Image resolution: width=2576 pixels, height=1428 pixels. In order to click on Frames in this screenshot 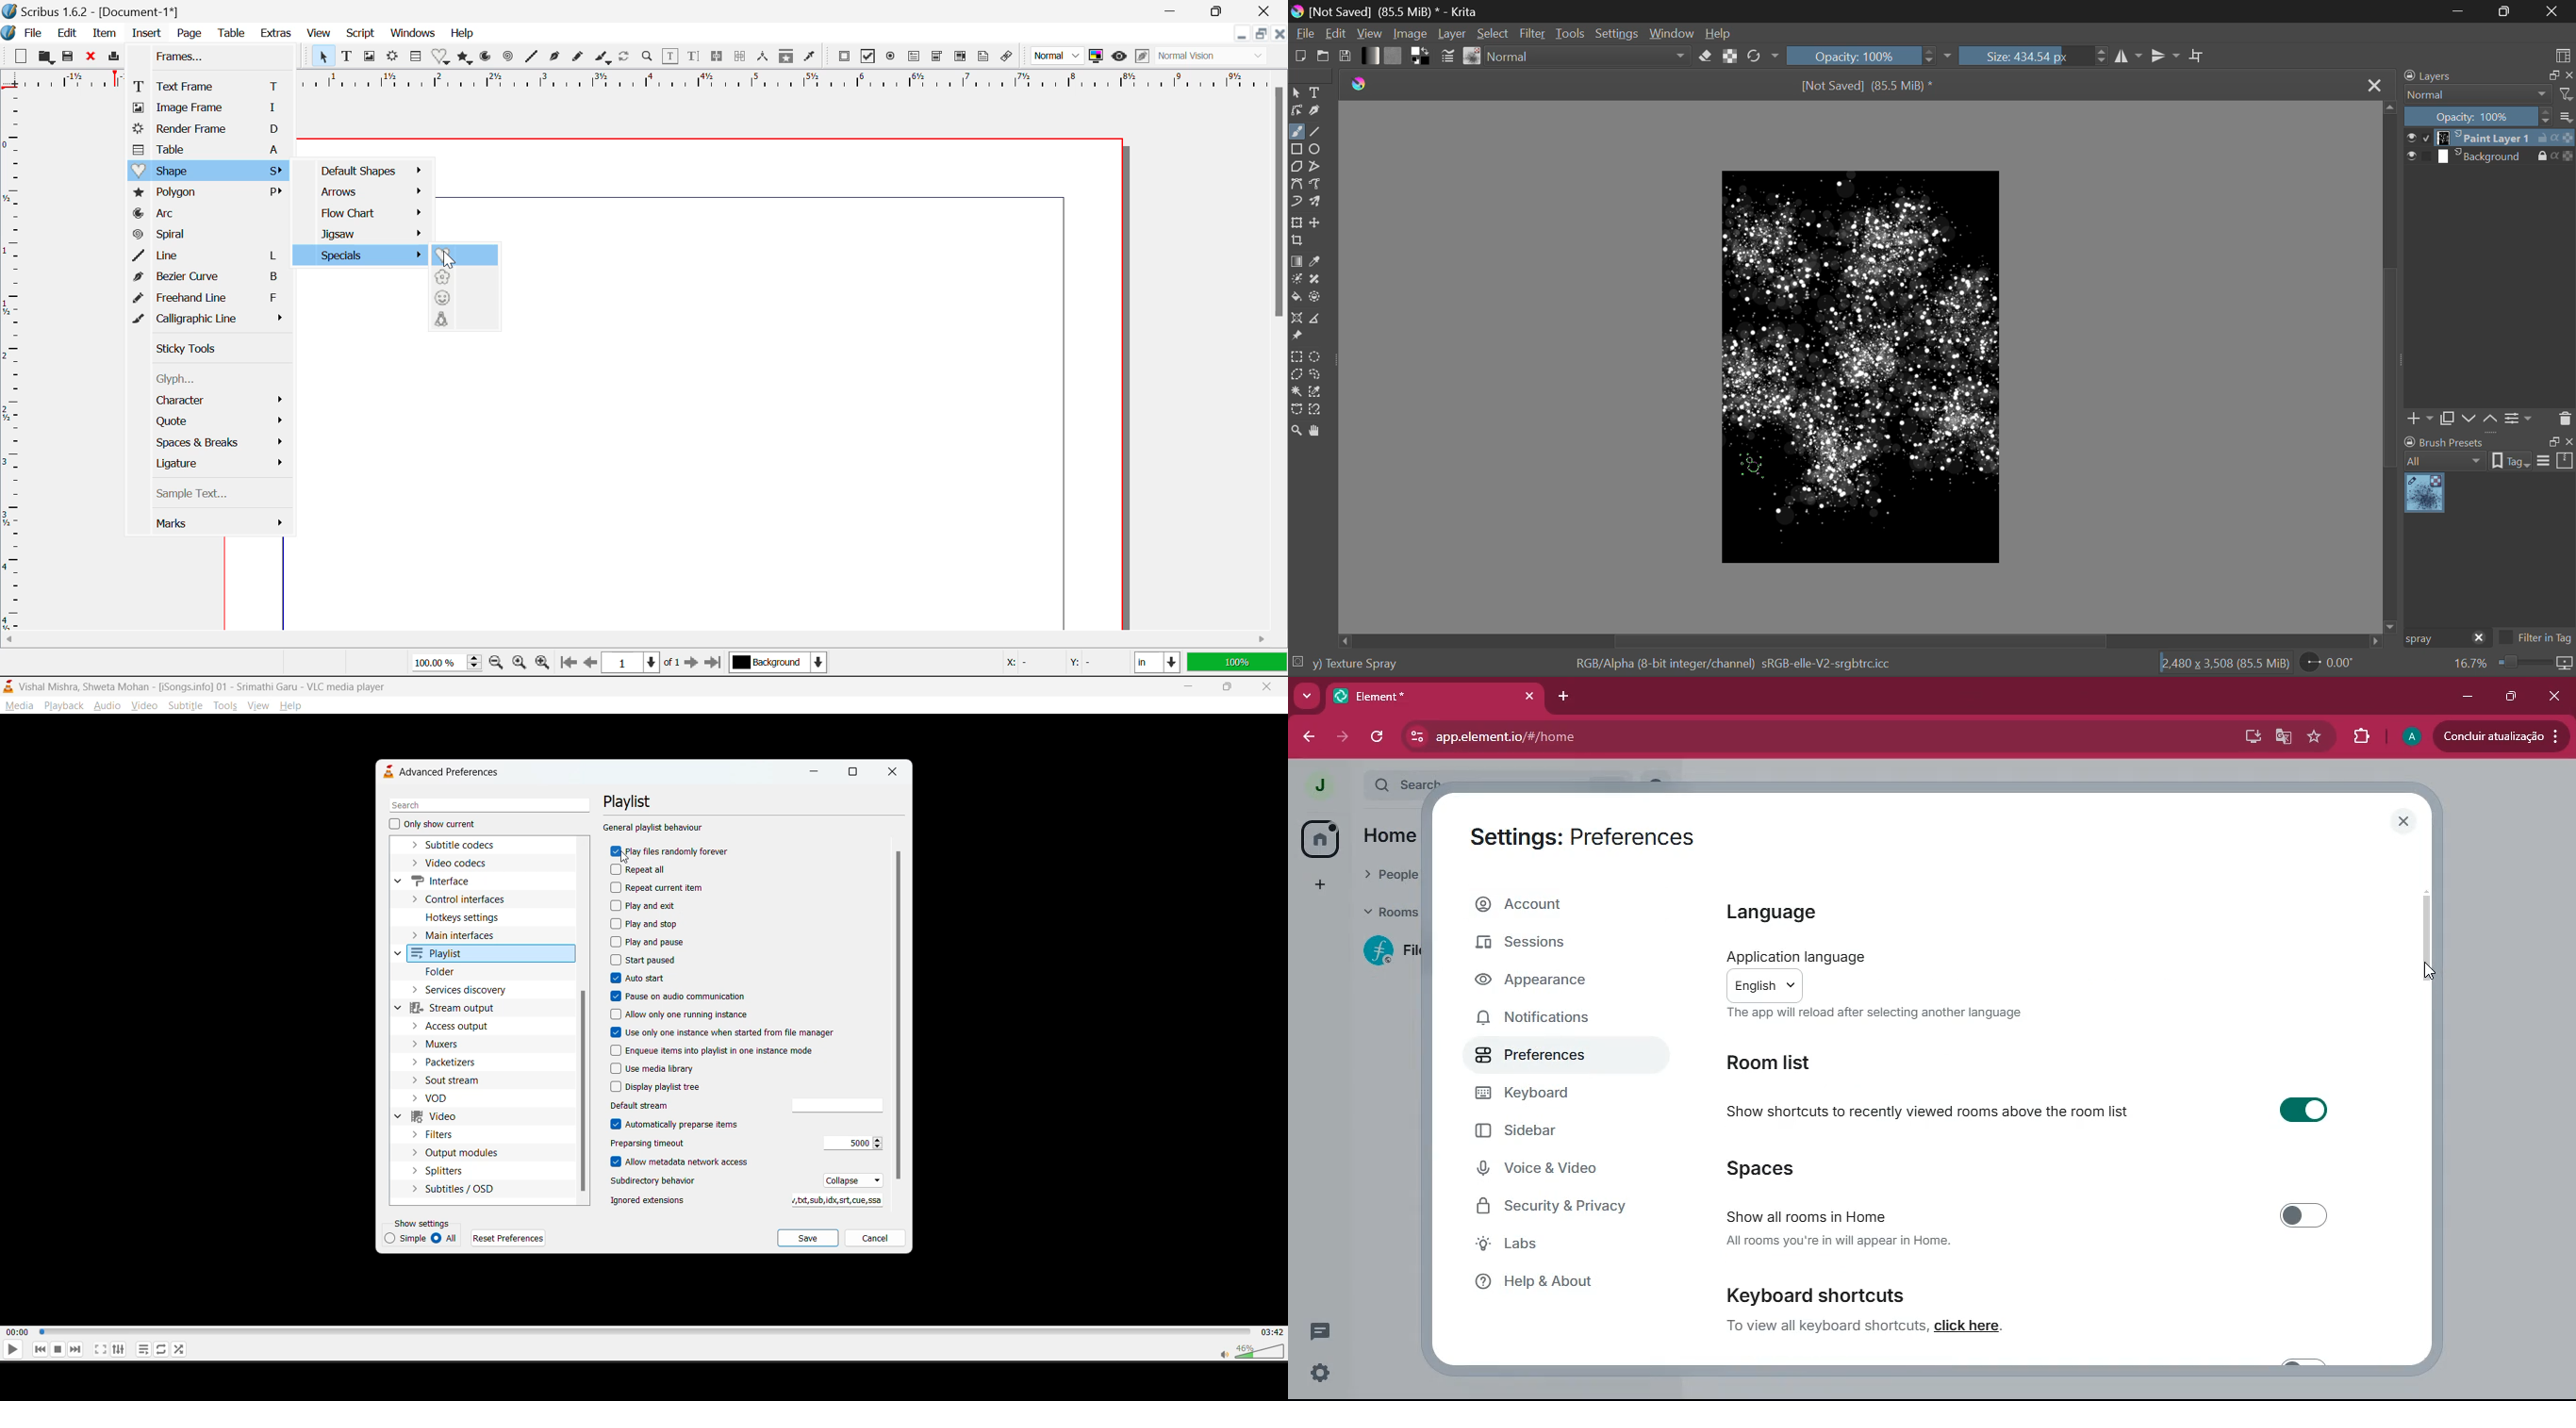, I will do `click(205, 57)`.